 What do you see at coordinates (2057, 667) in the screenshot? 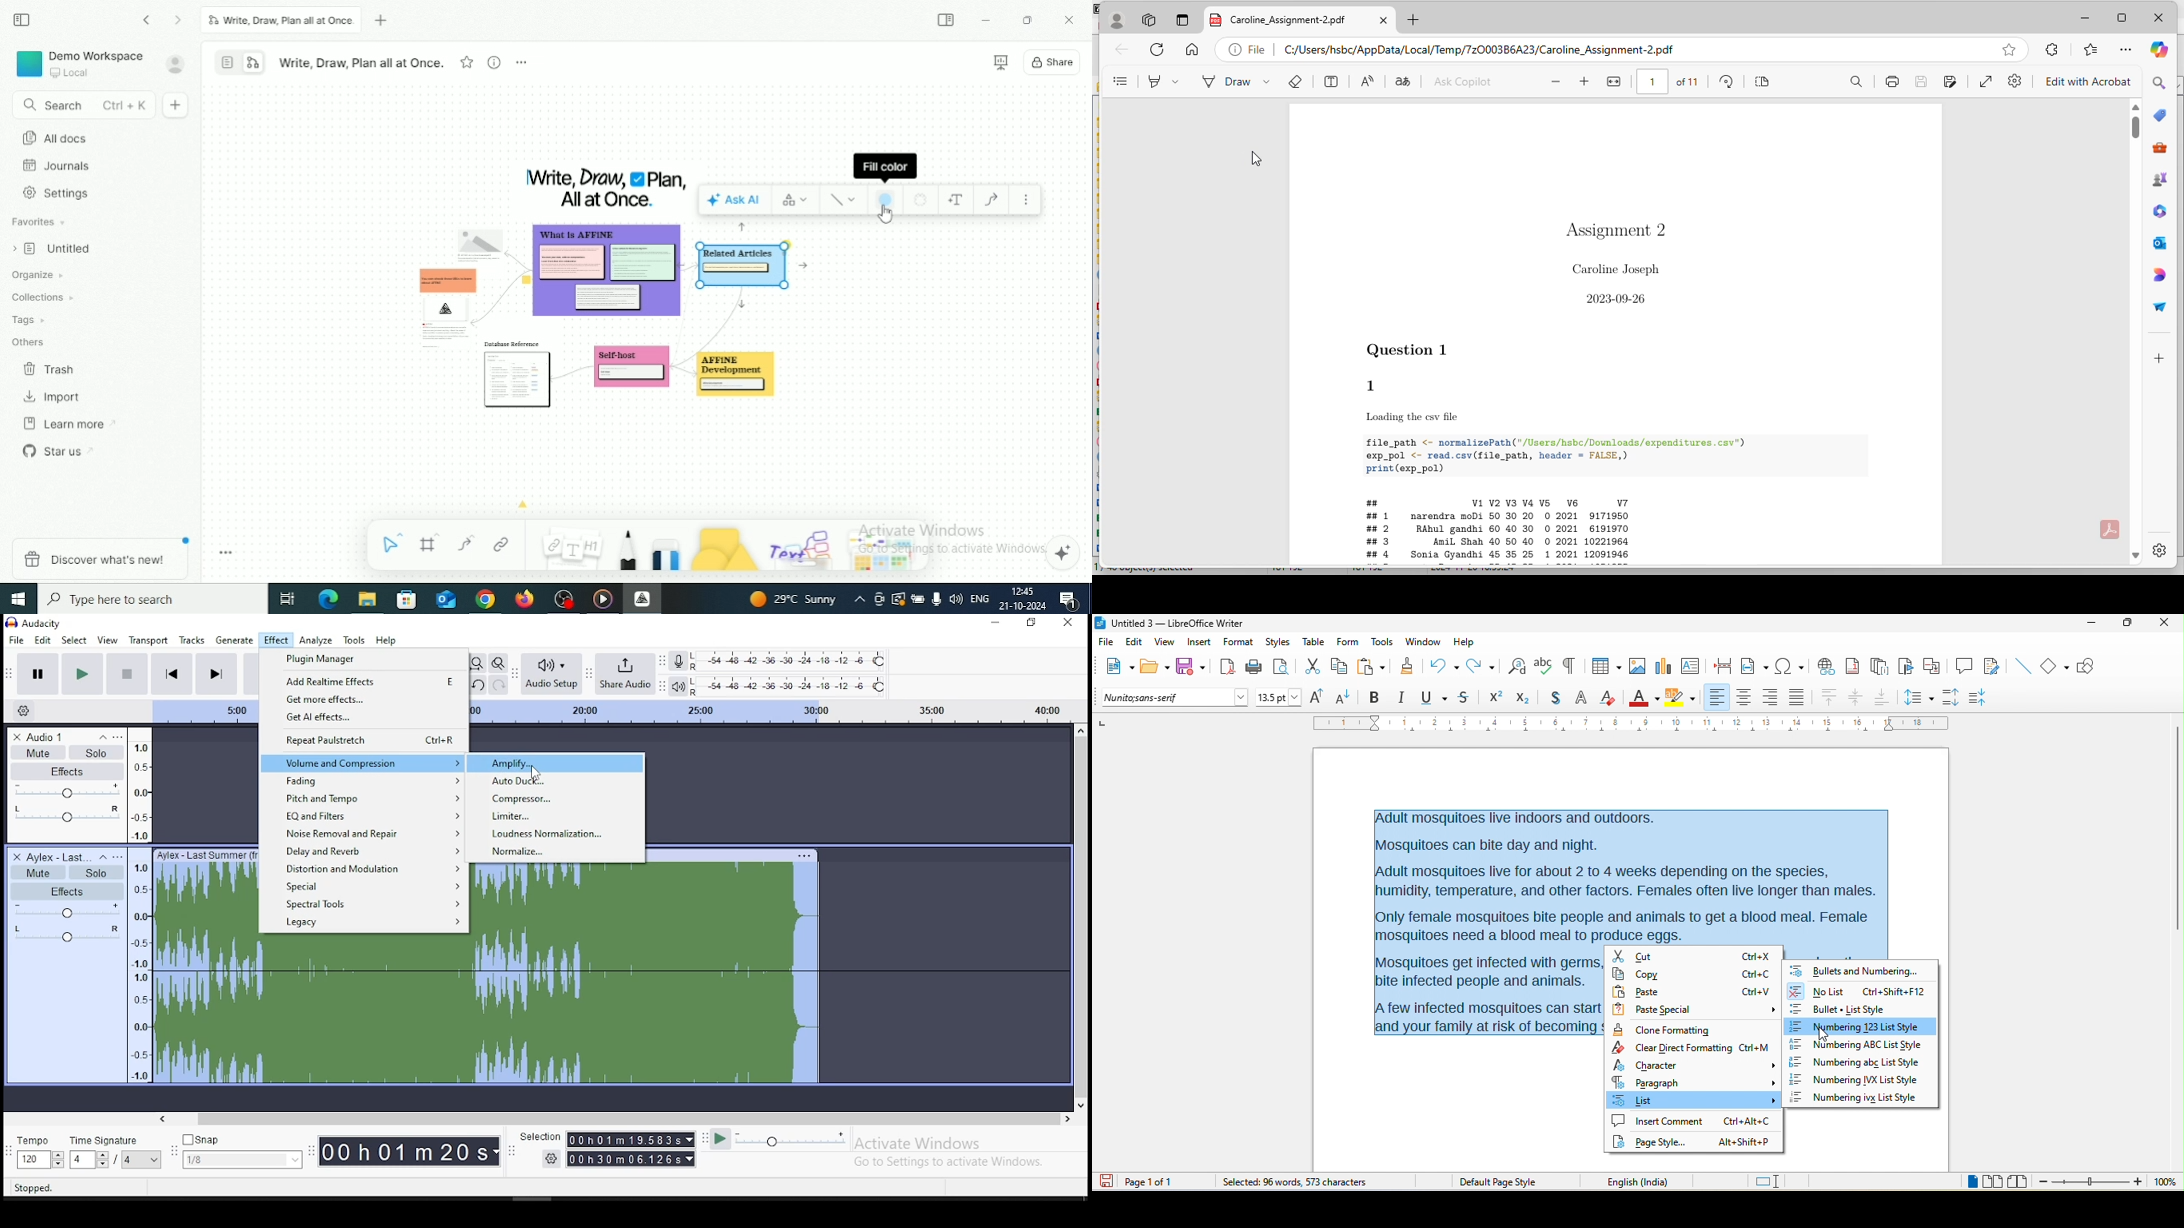
I see `basic shape` at bounding box center [2057, 667].